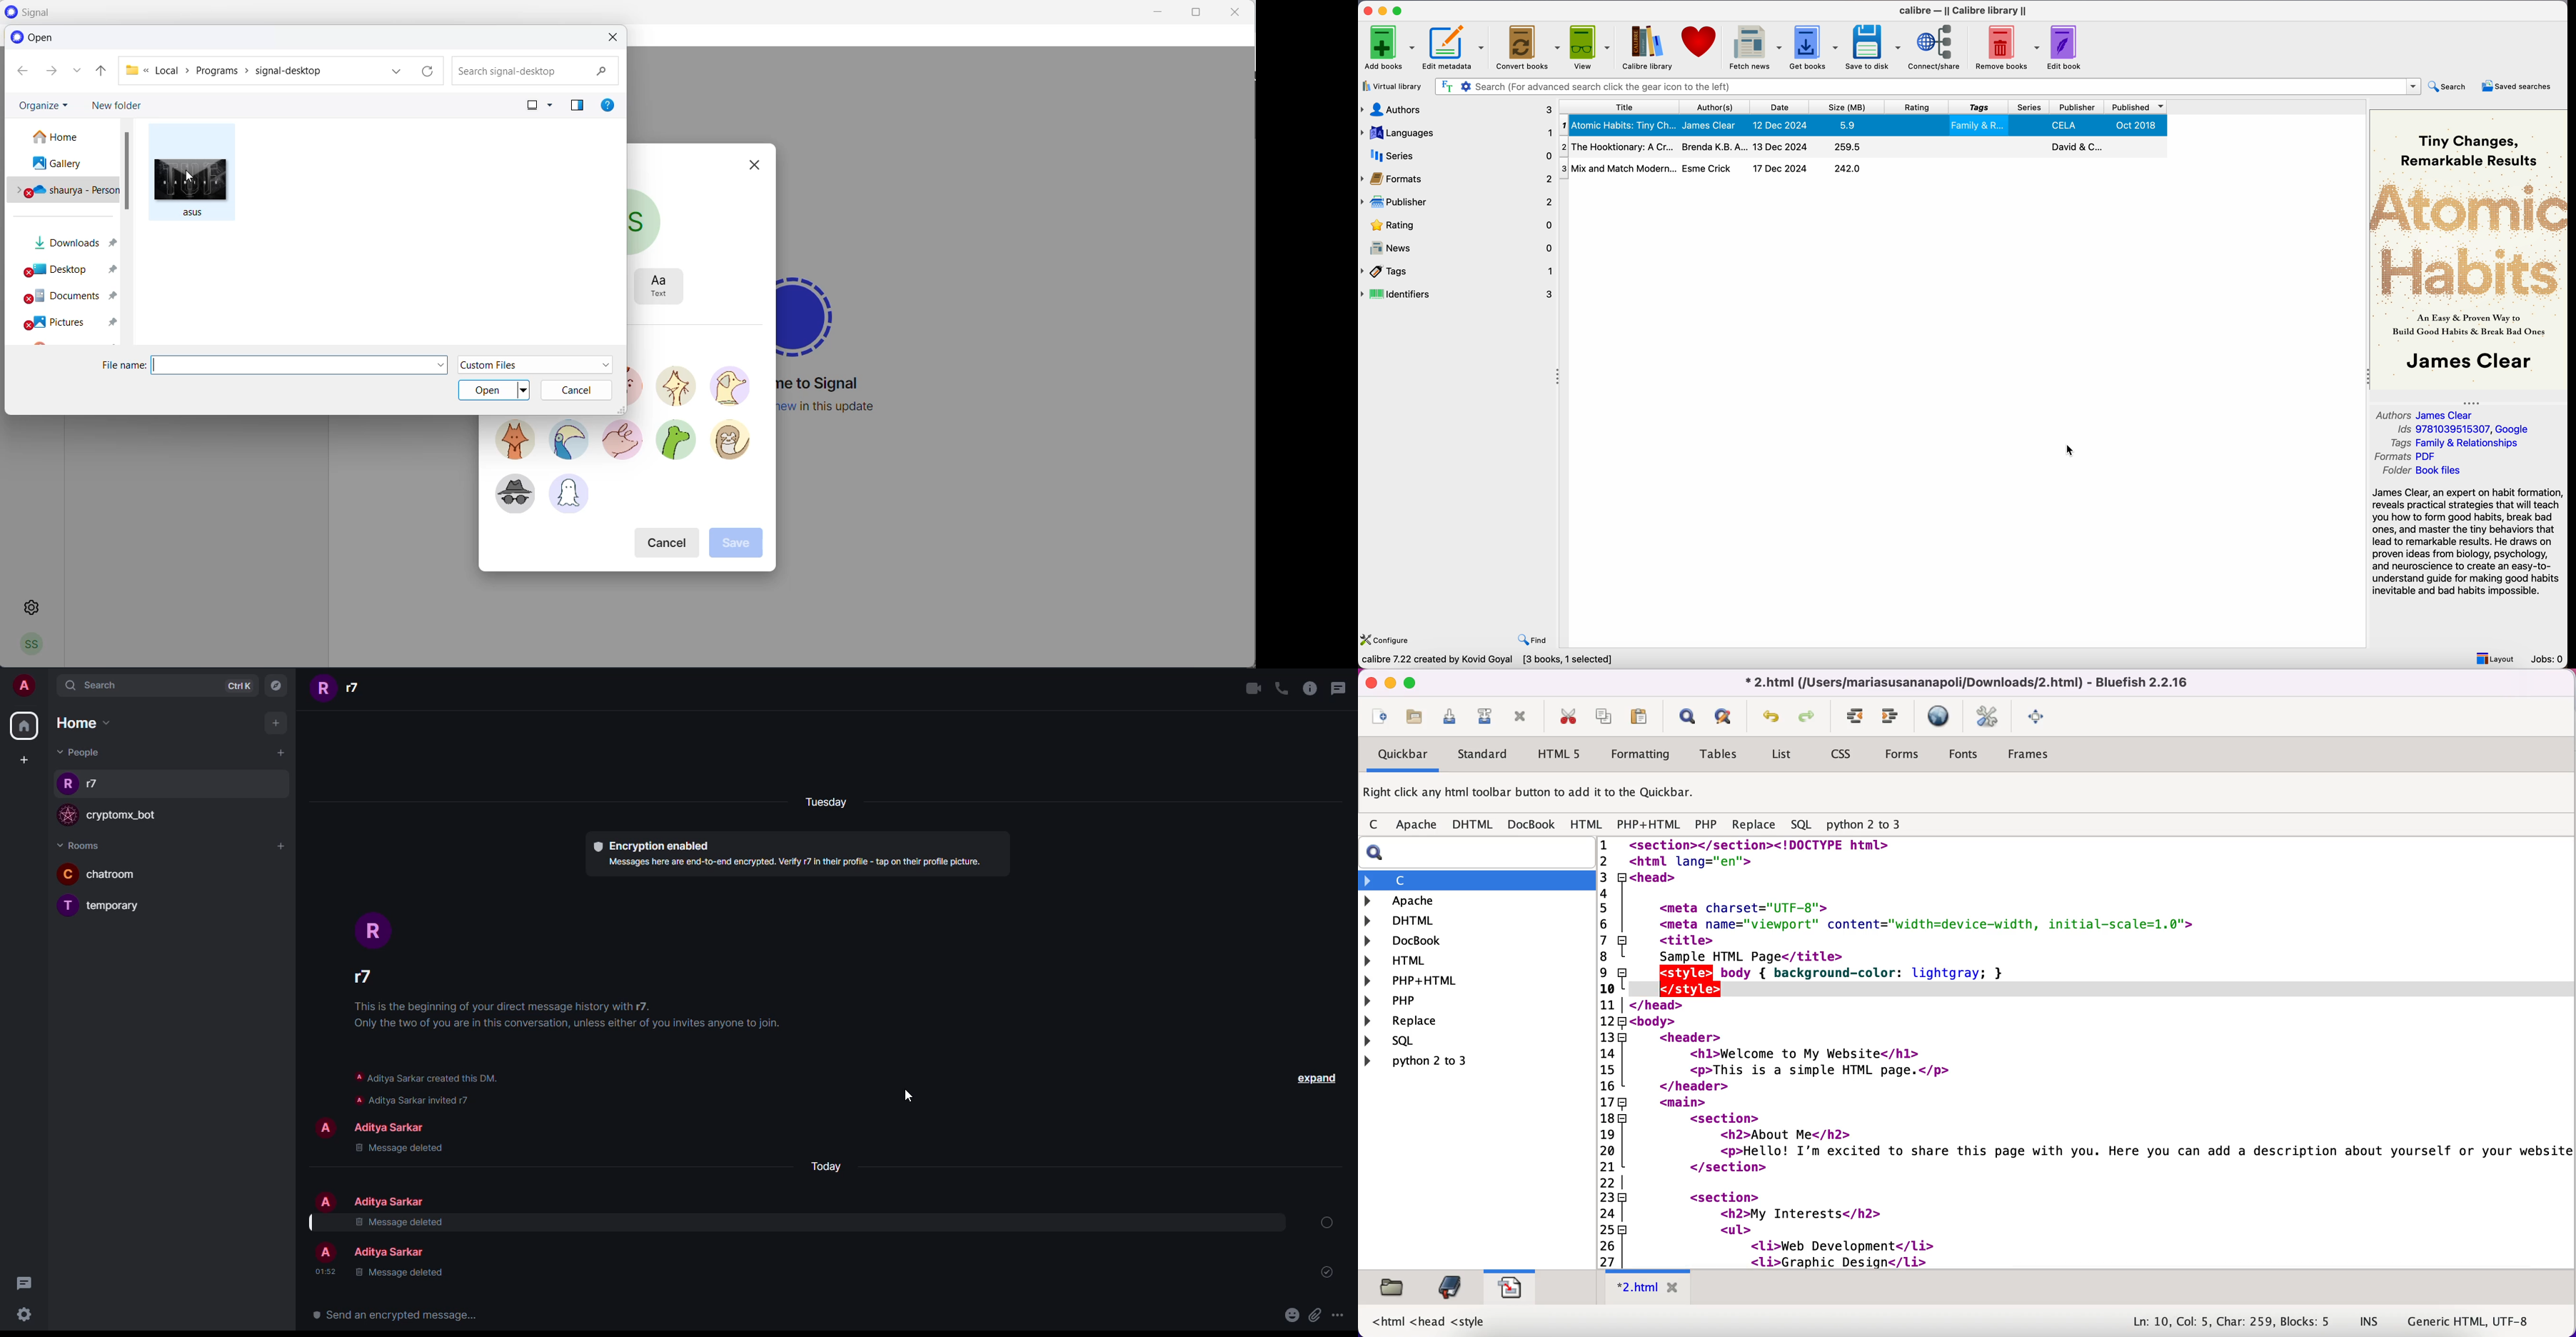 This screenshot has height=1344, width=2576. I want to click on apache, so click(1418, 827).